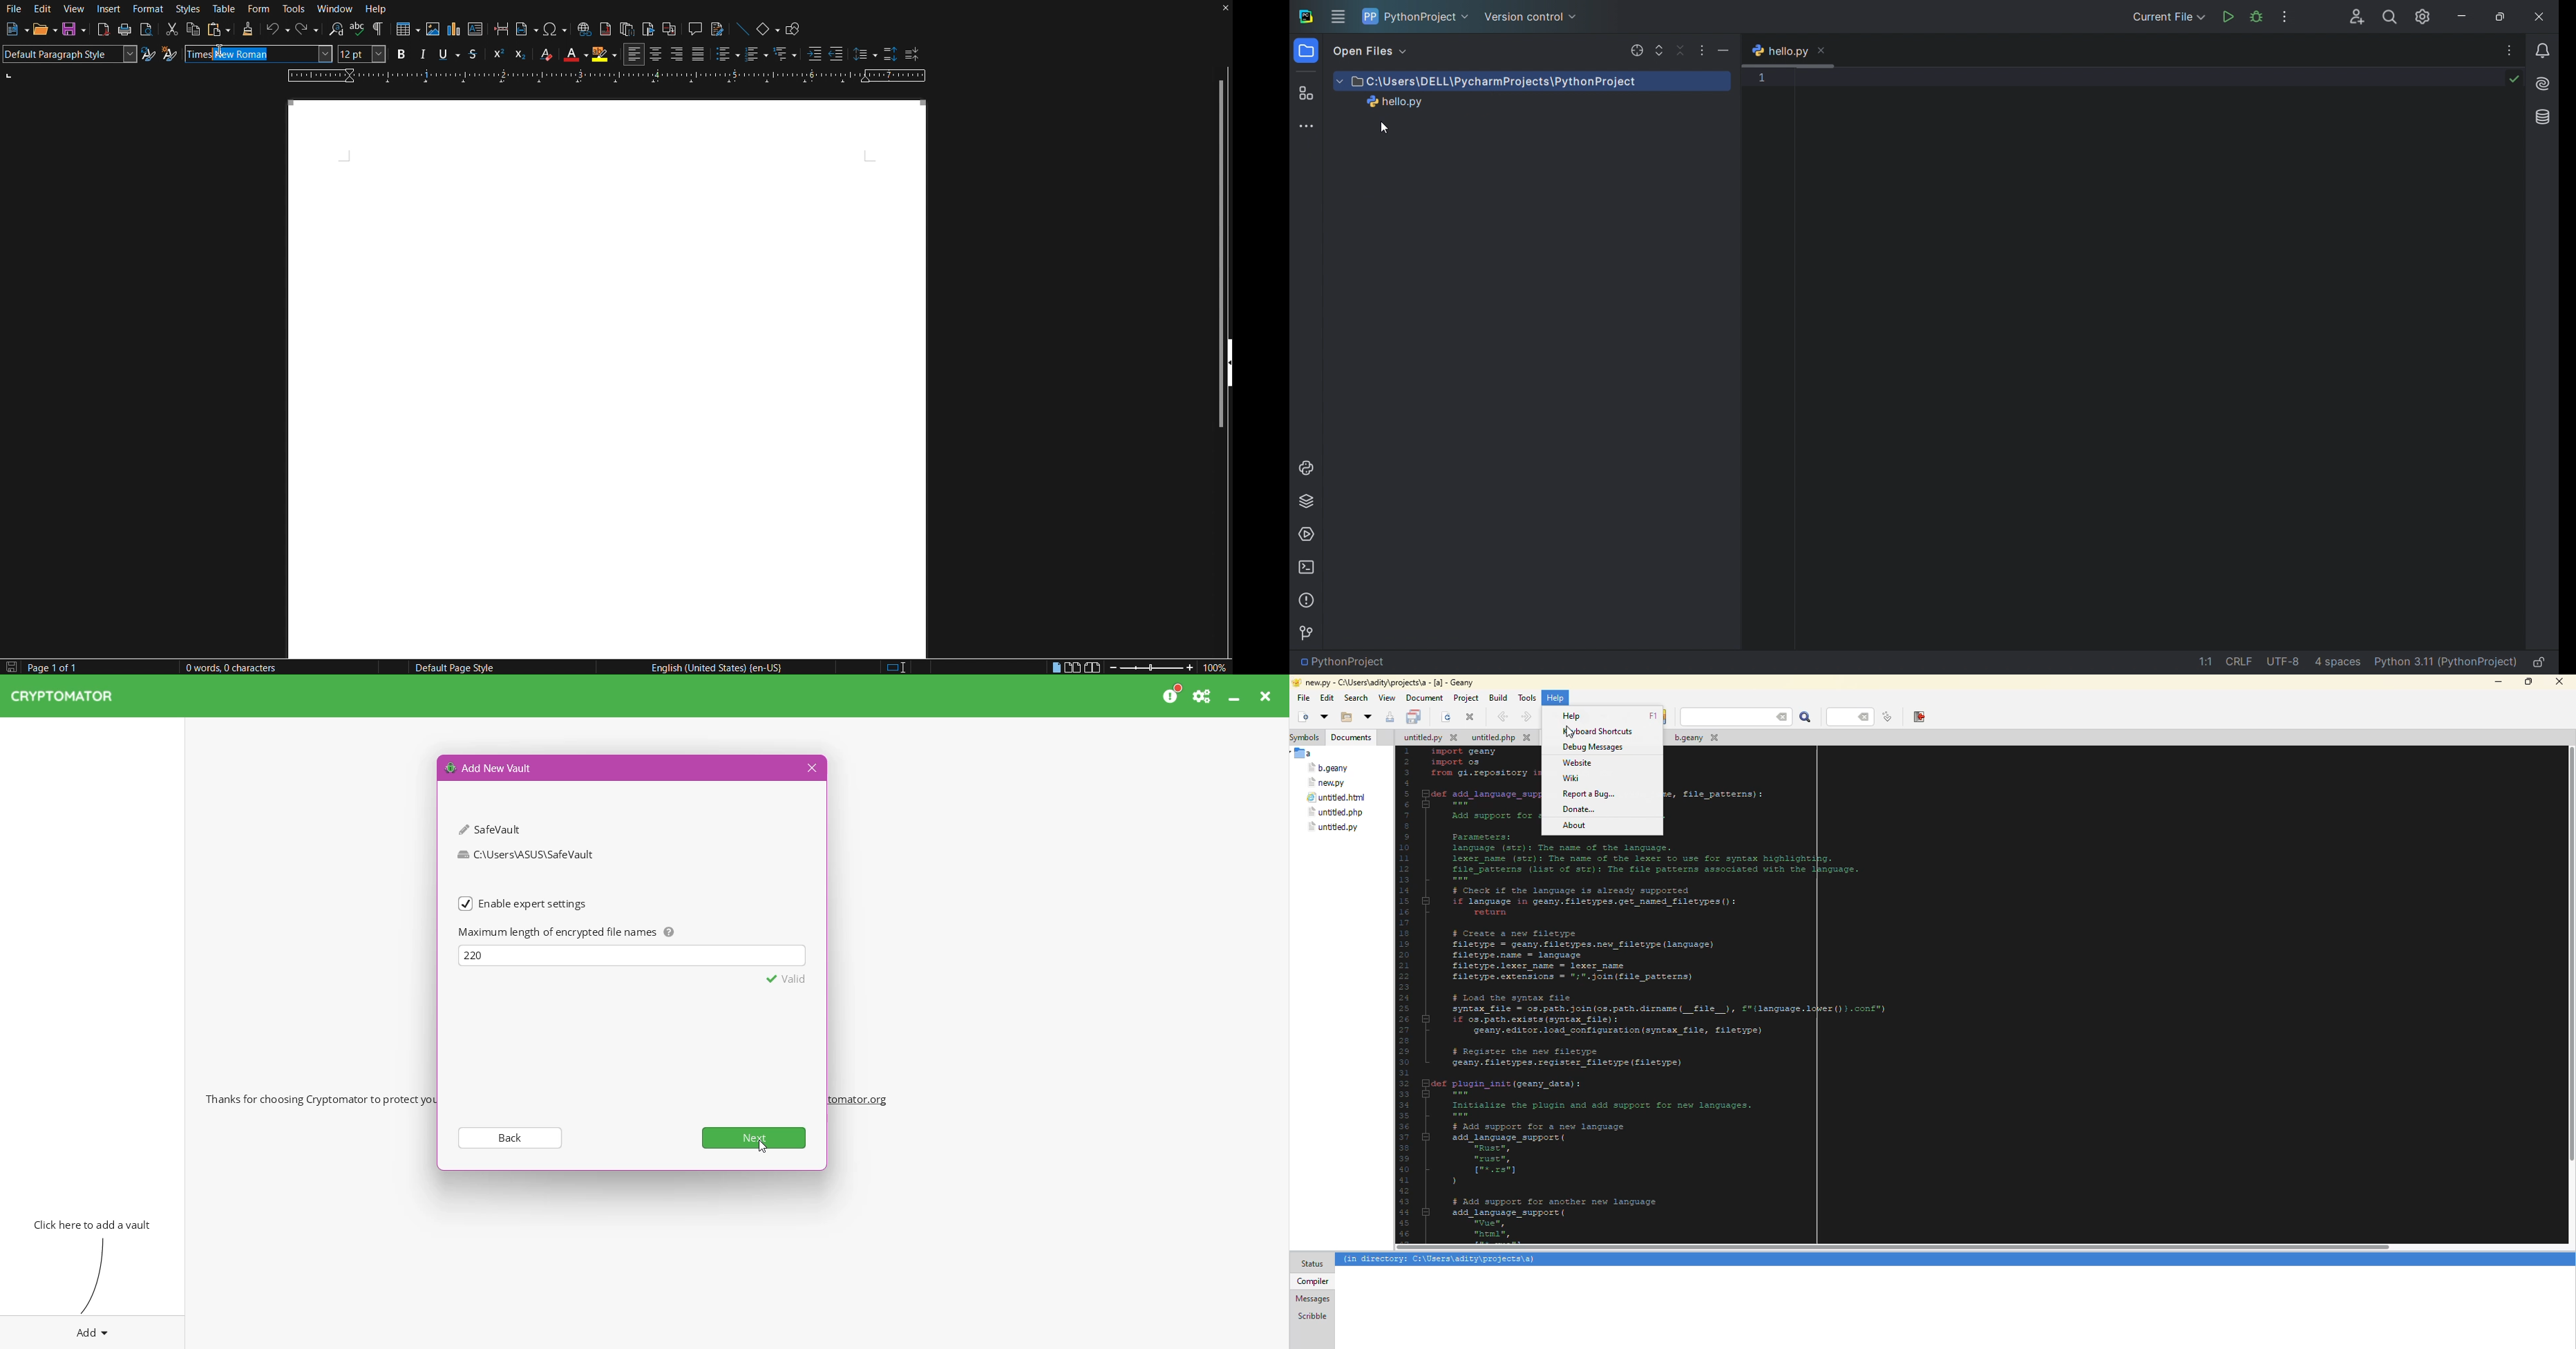 The width and height of the screenshot is (2576, 1372). I want to click on save, so click(1390, 717).